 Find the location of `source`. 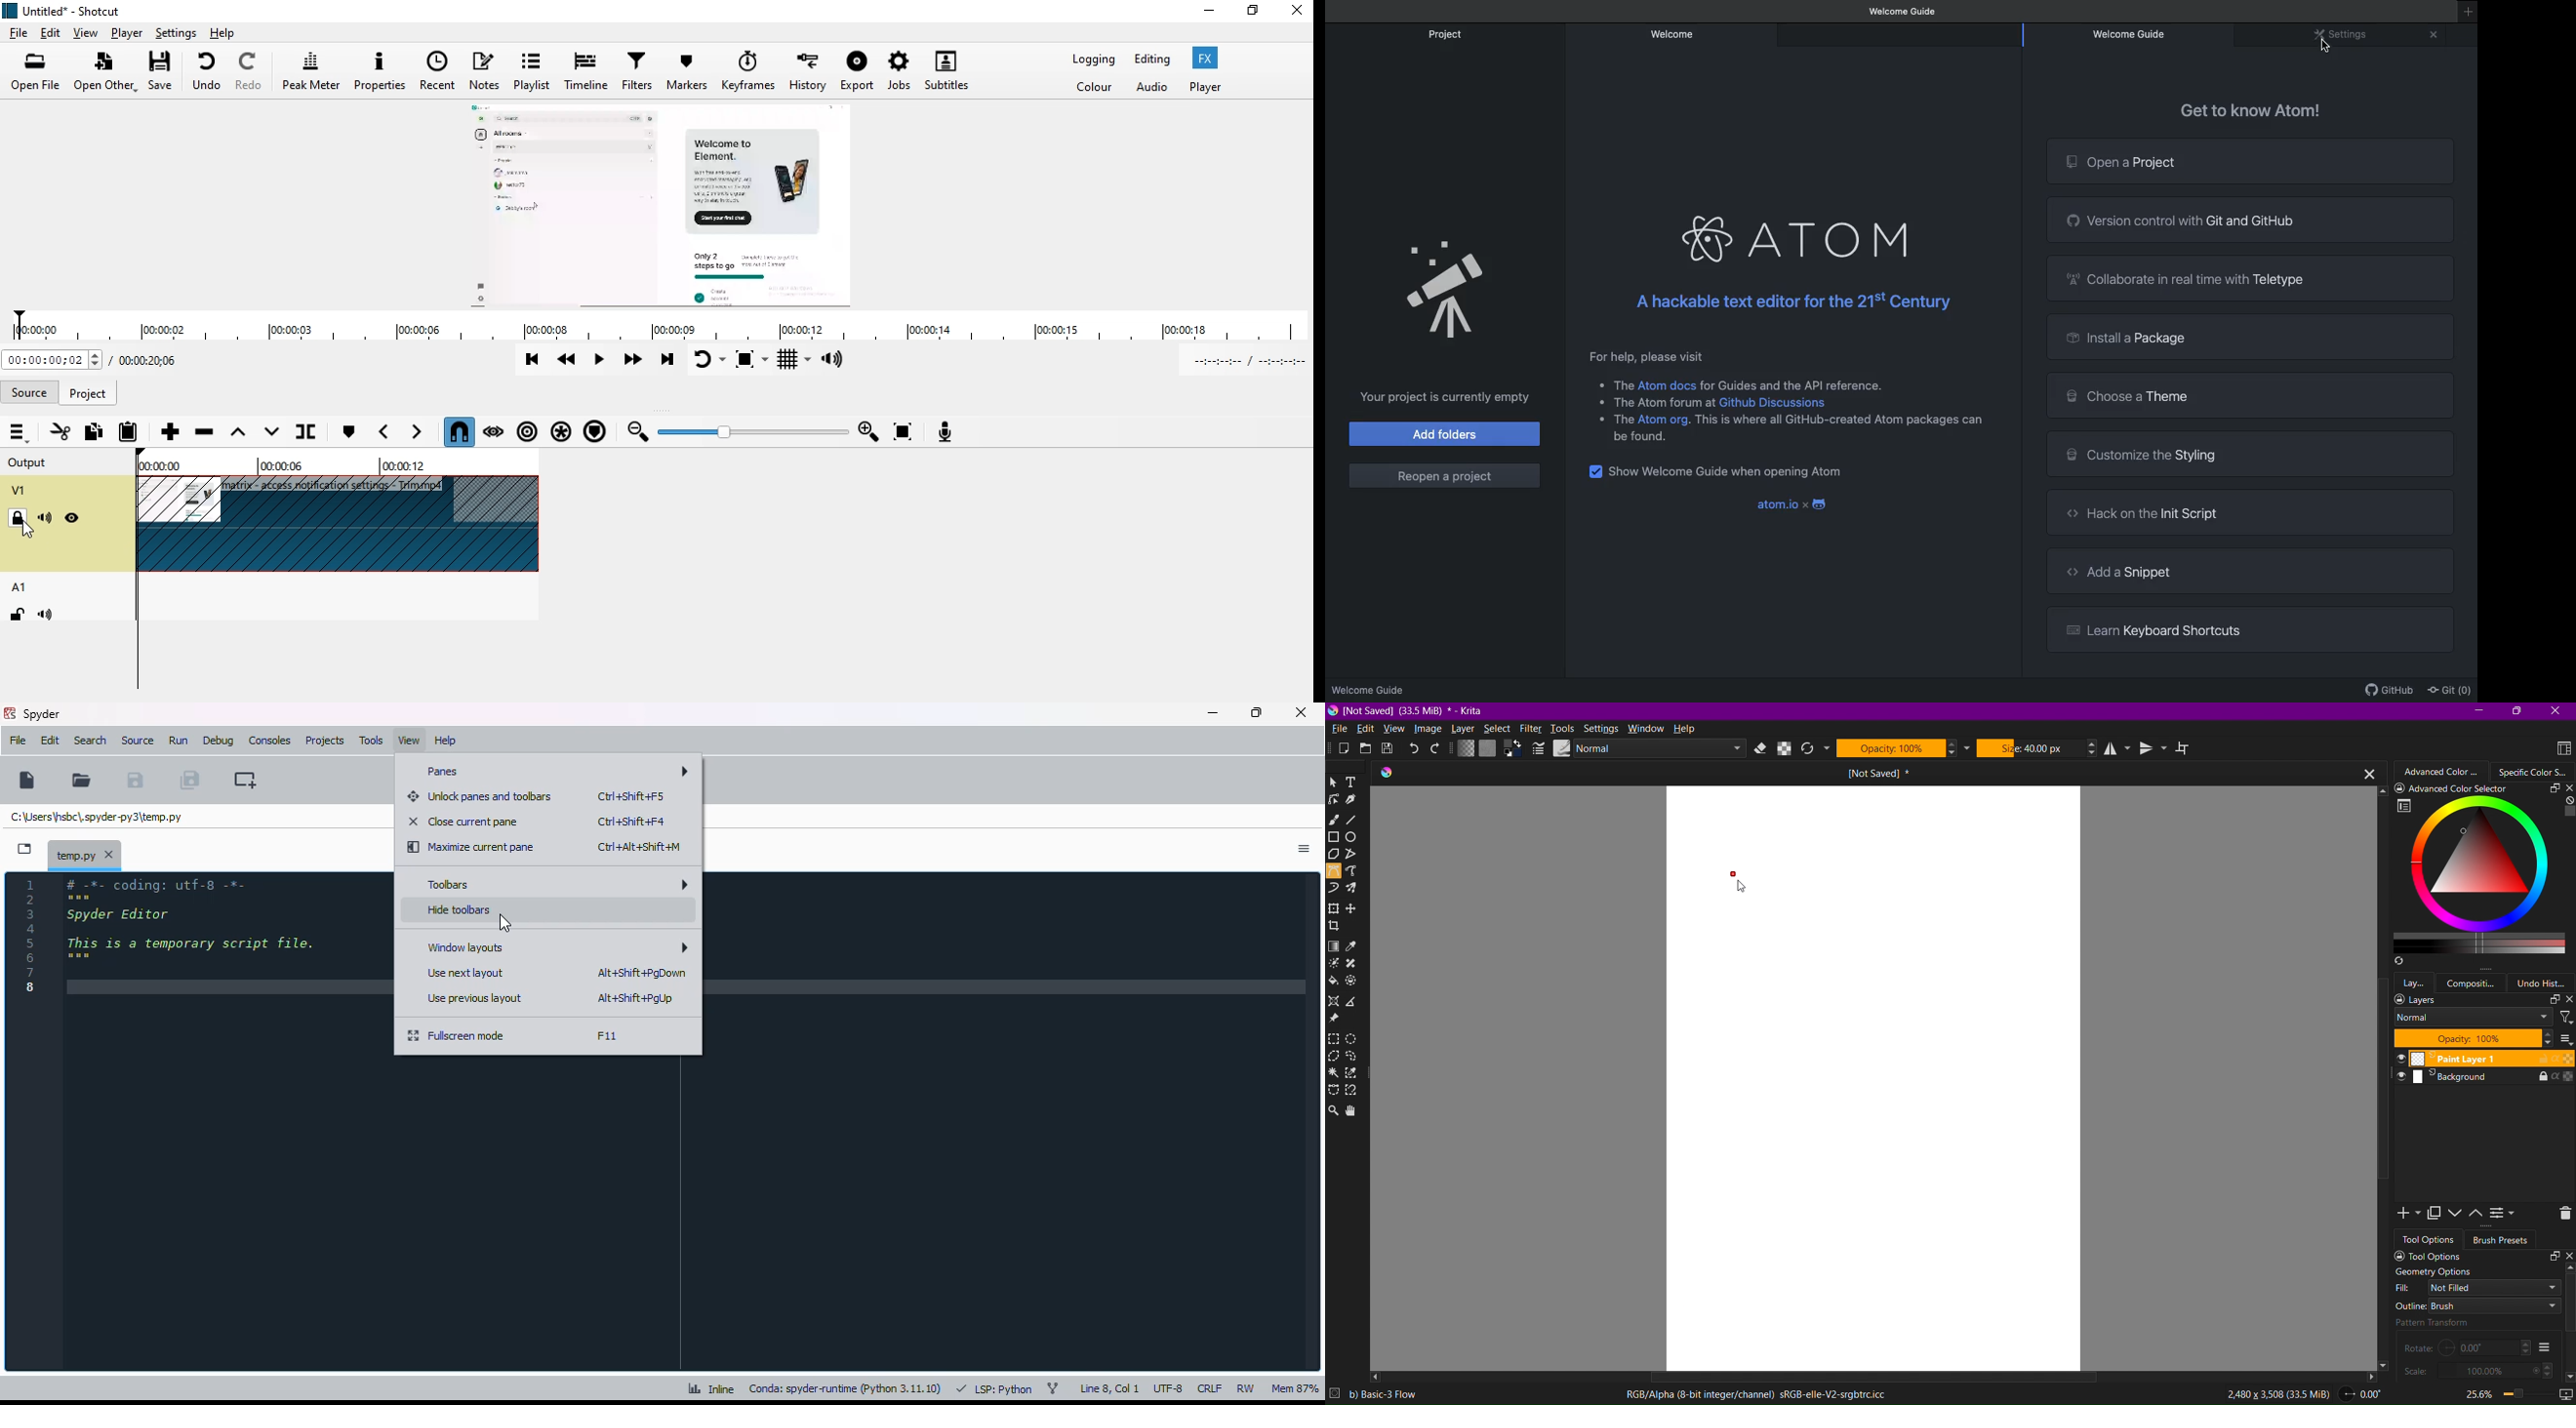

source is located at coordinates (137, 740).